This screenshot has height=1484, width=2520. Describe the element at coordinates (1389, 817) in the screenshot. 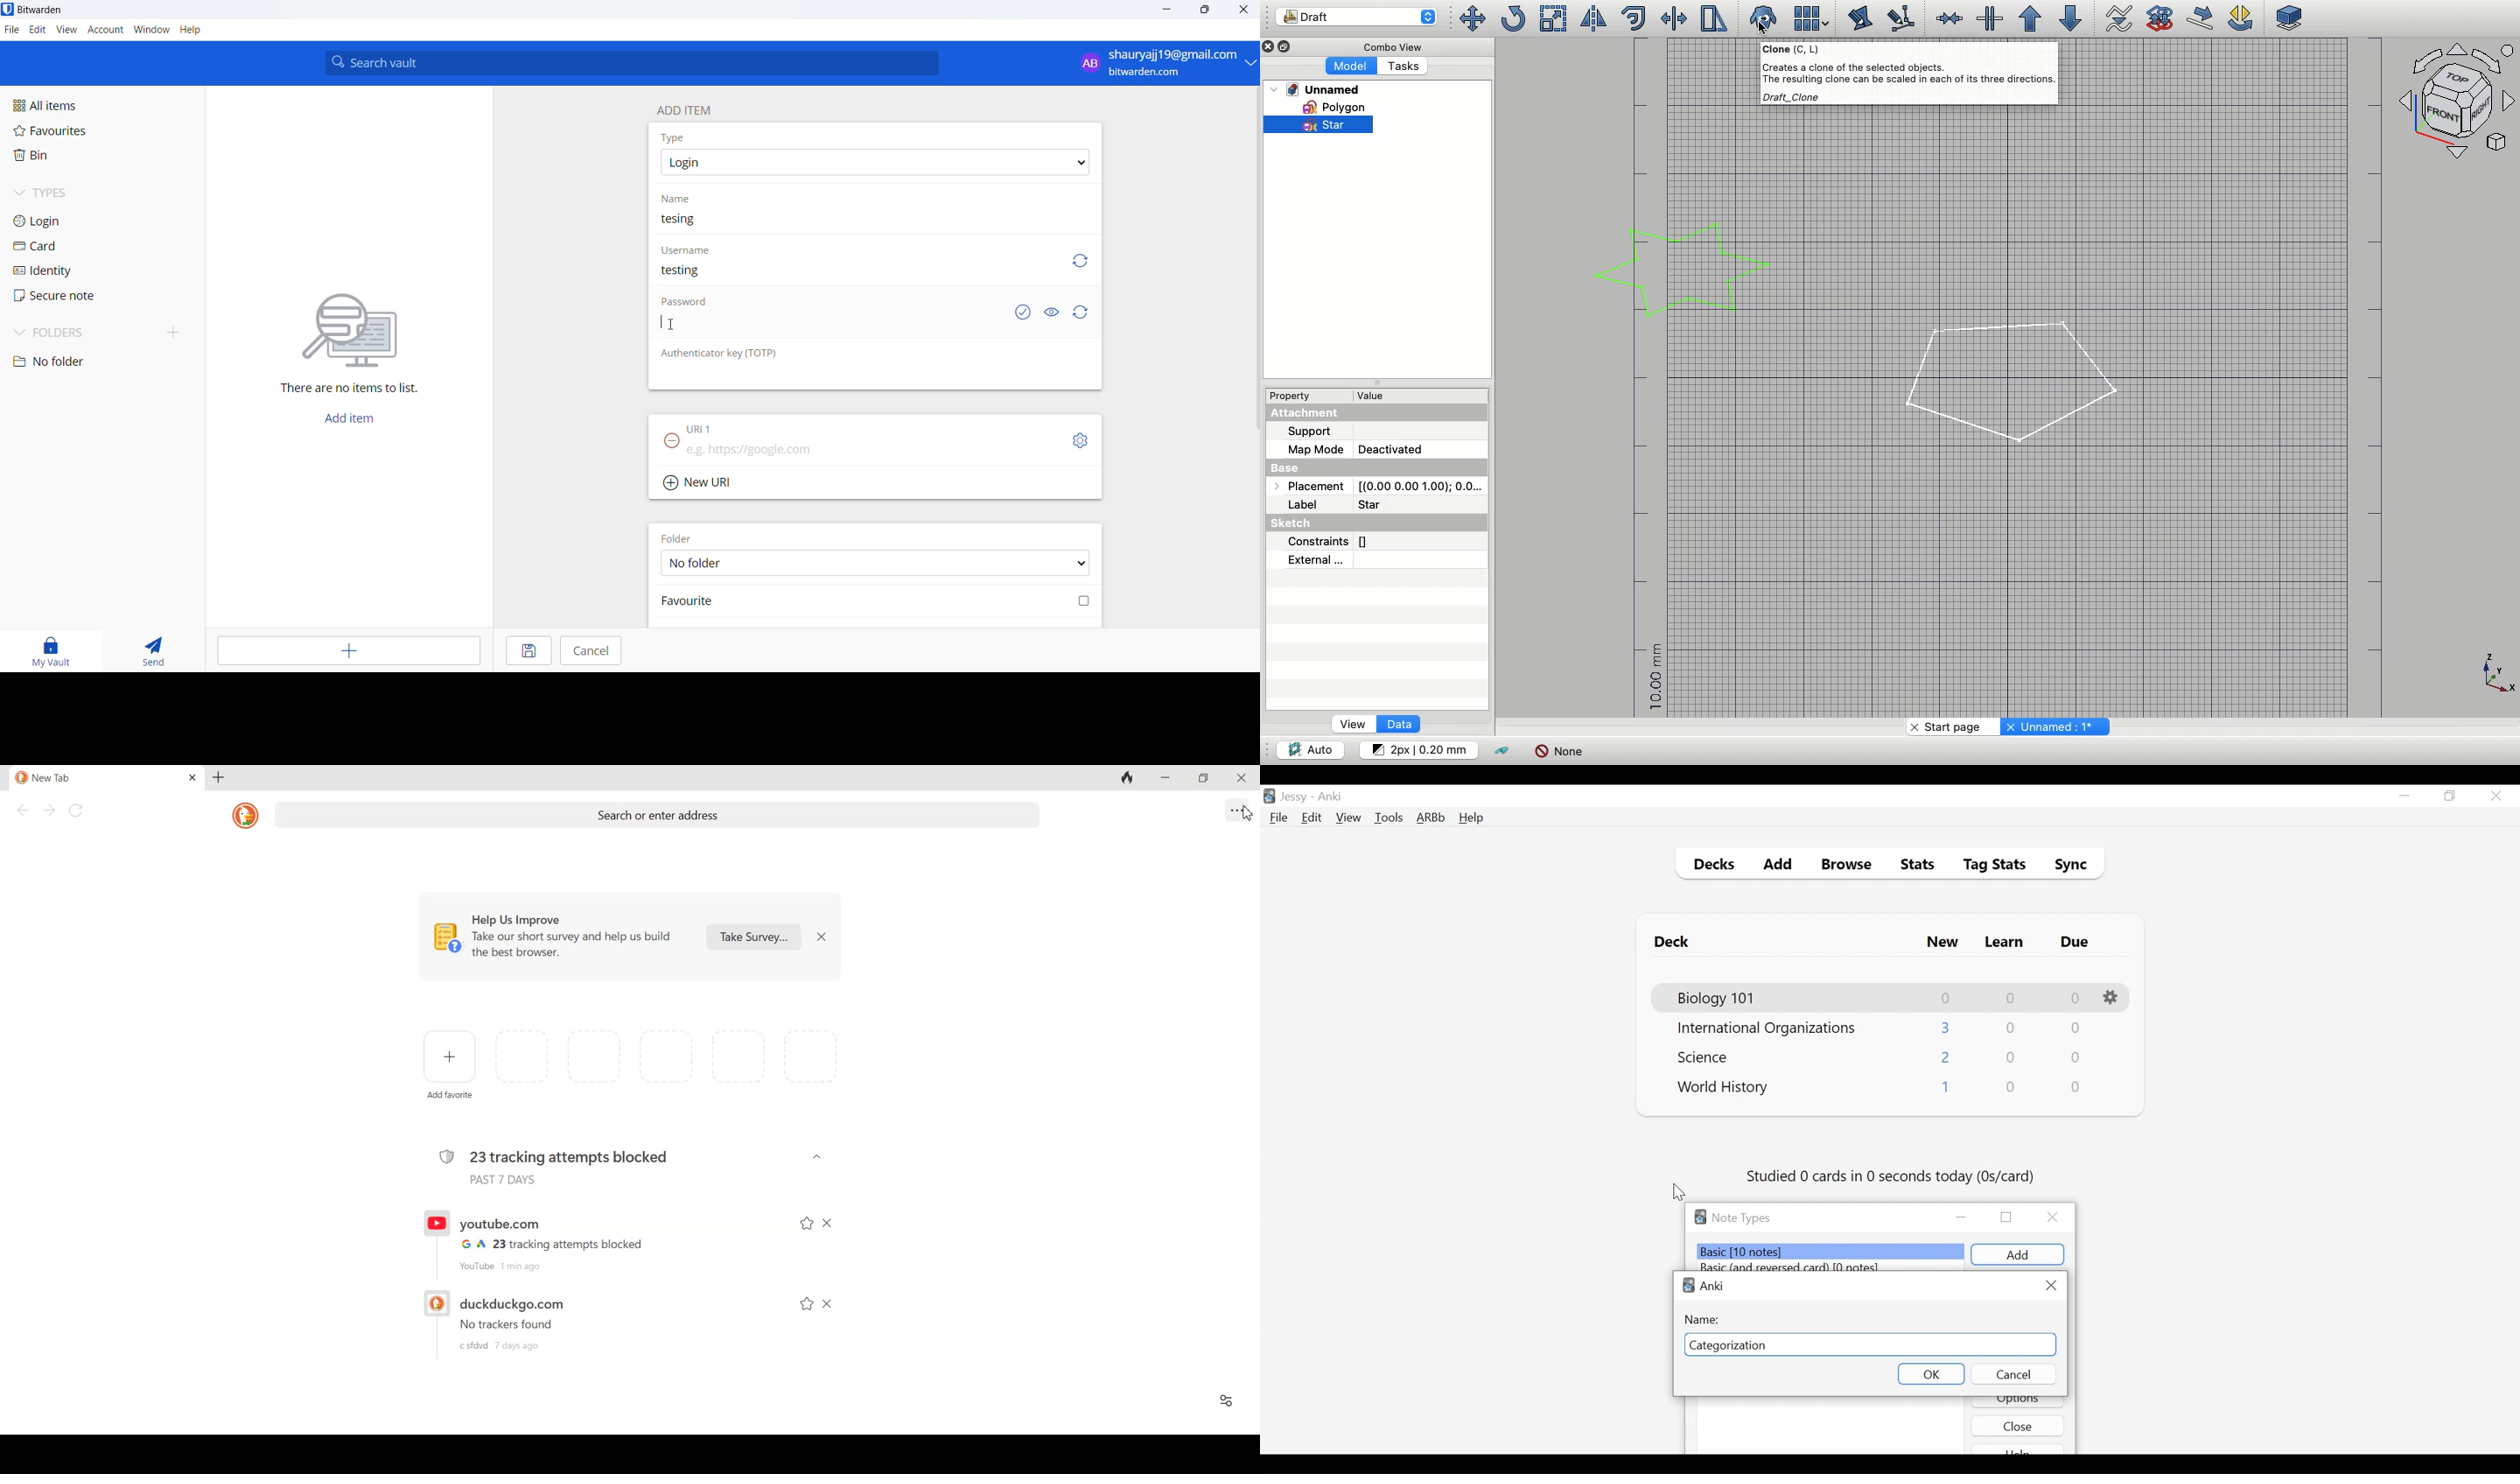

I see `Tools` at that location.